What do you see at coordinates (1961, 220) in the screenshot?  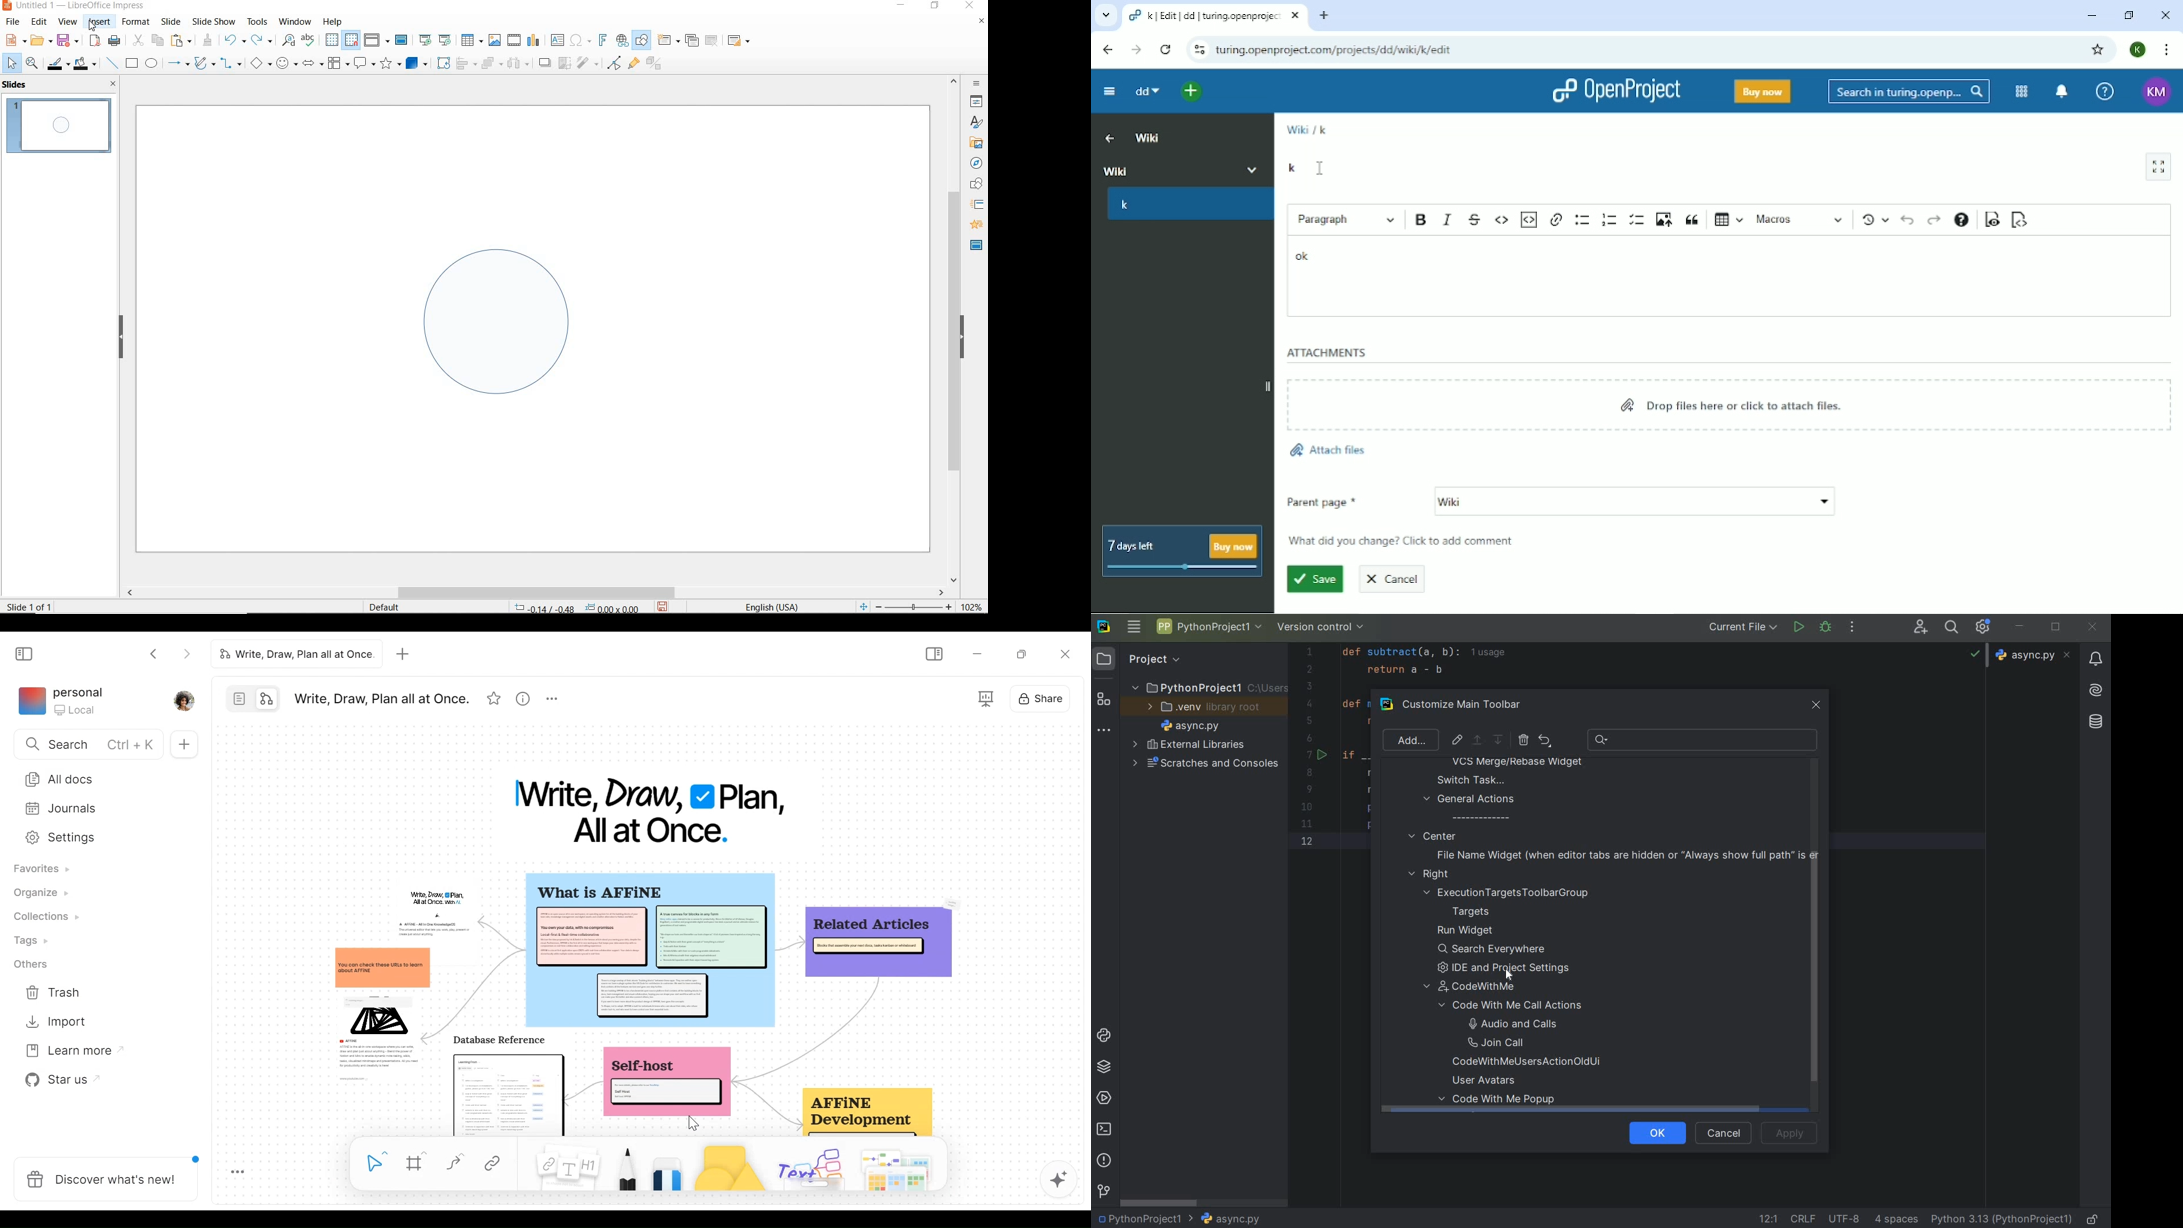 I see `Text formatting help` at bounding box center [1961, 220].